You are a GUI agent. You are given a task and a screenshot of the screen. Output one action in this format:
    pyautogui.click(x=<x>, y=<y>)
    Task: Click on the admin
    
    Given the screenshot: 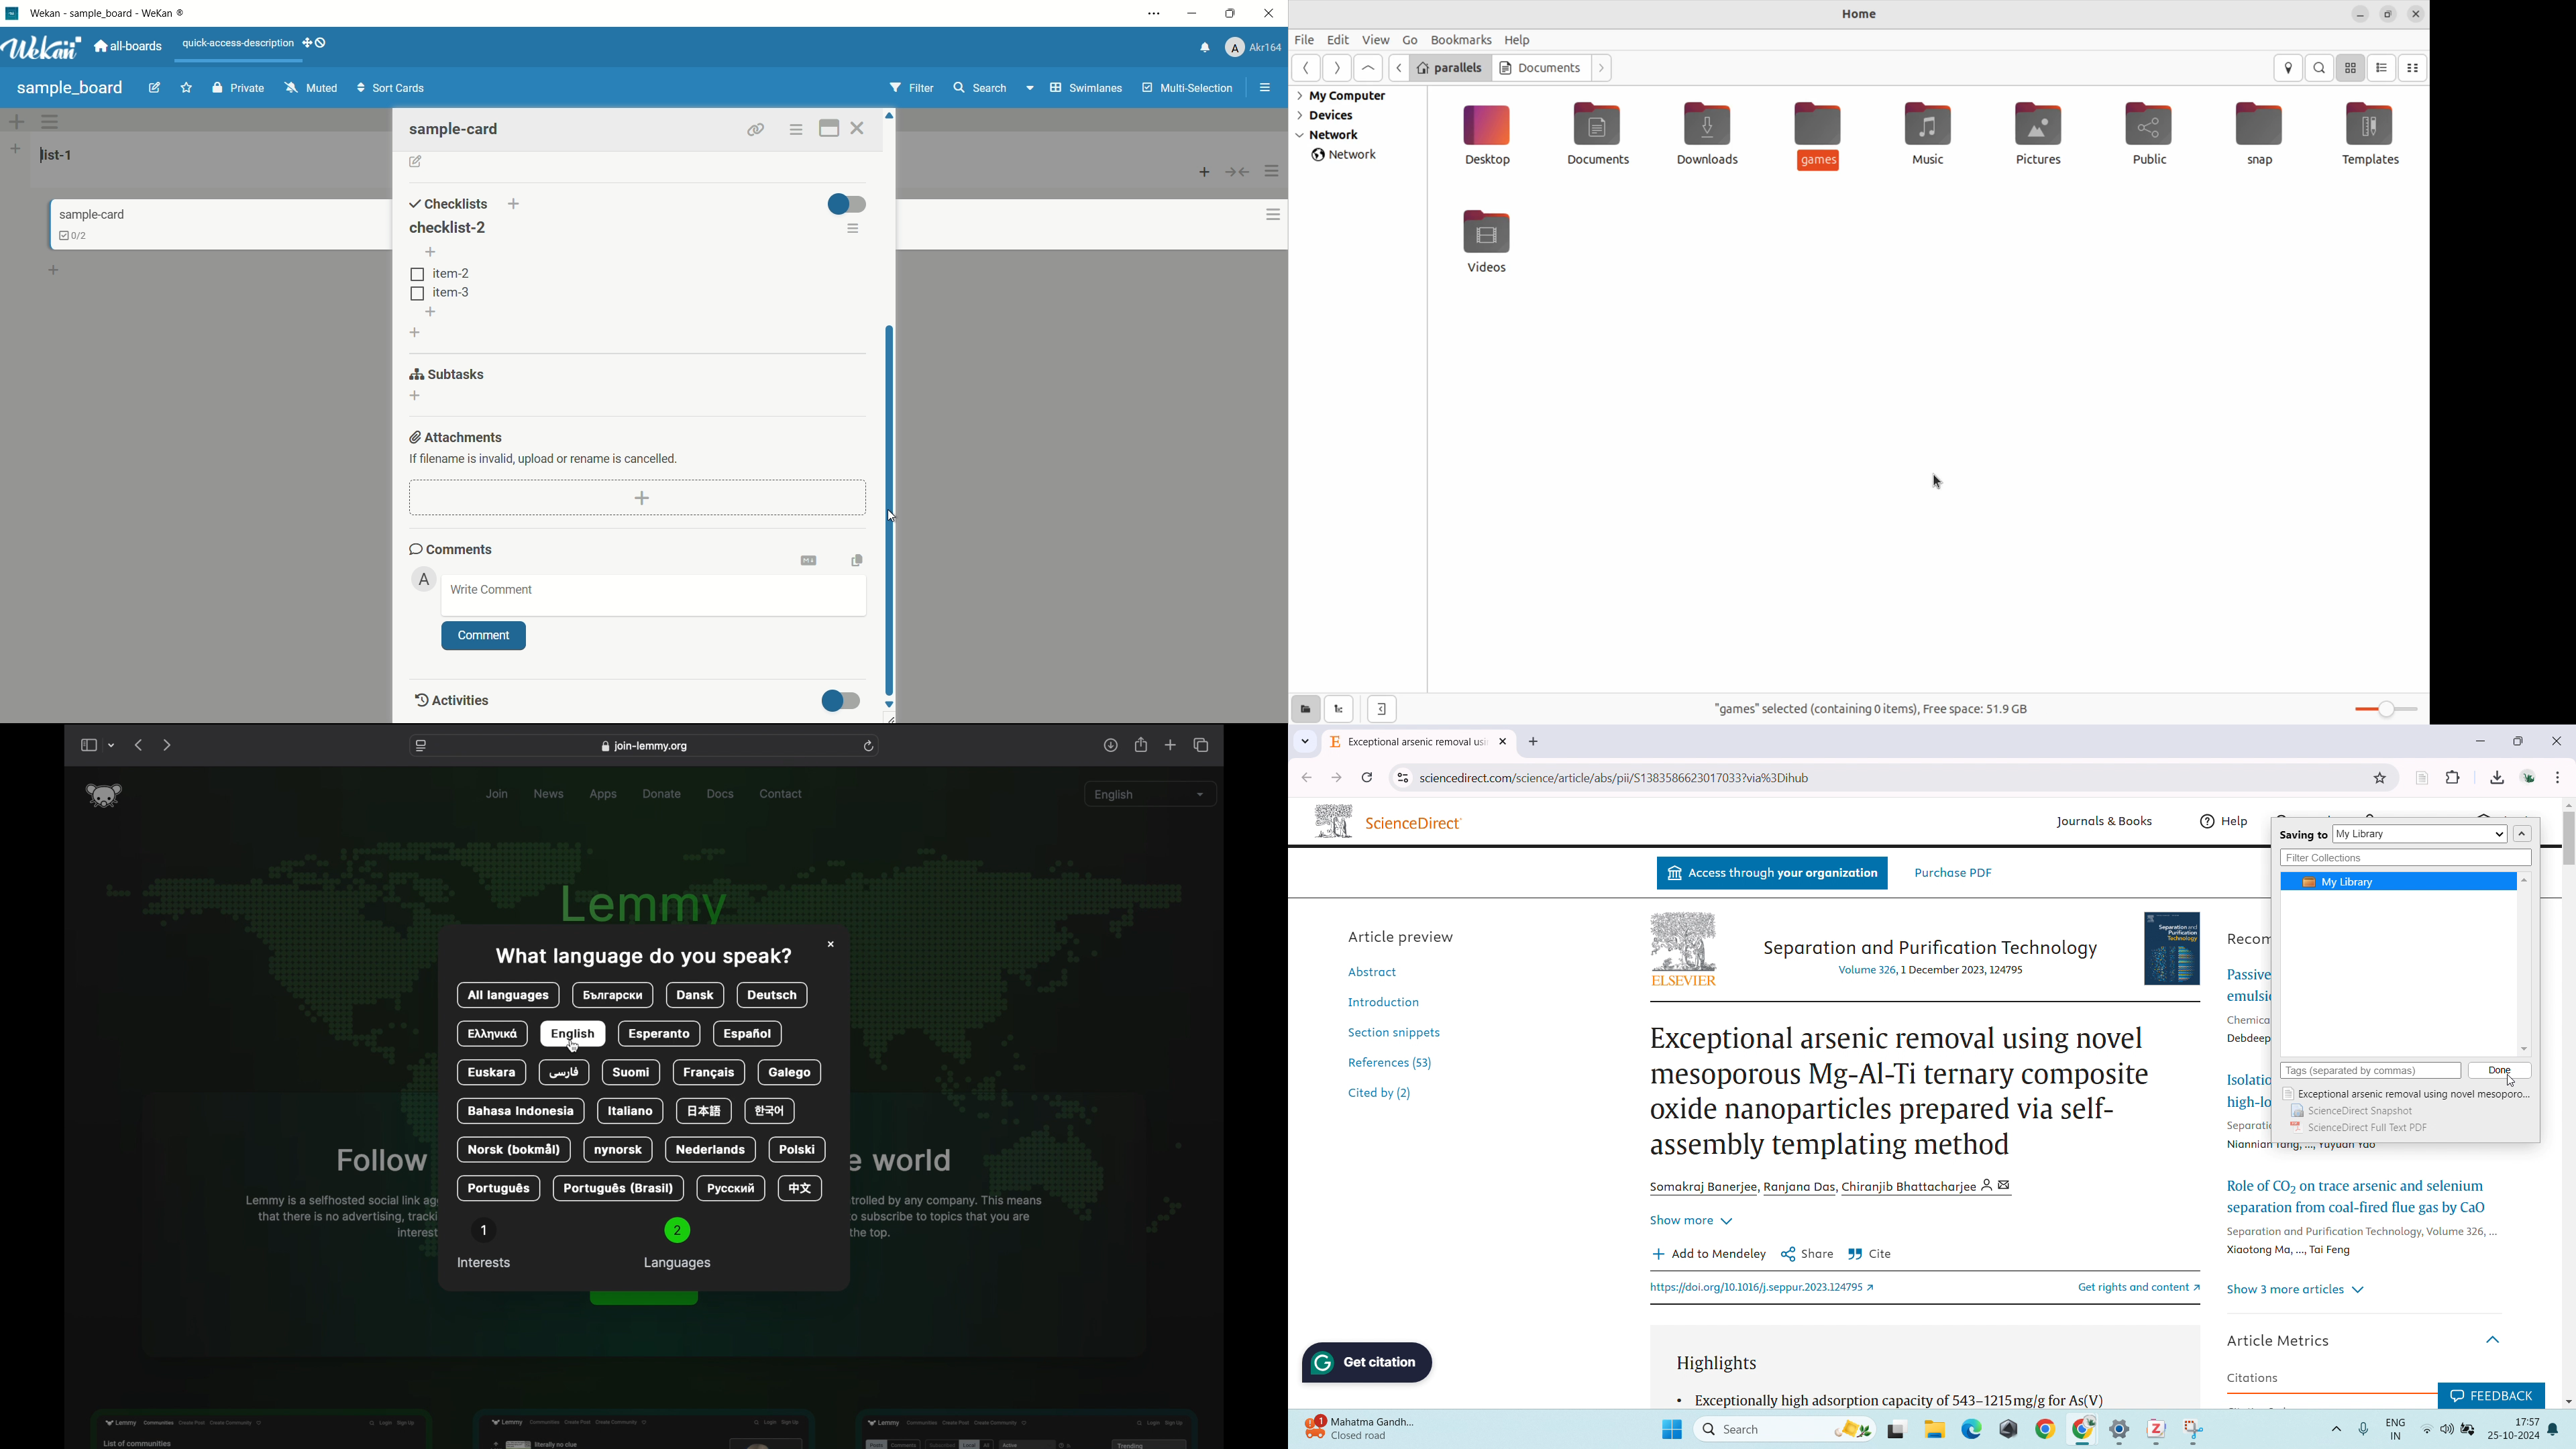 What is the action you would take?
    pyautogui.click(x=425, y=580)
    